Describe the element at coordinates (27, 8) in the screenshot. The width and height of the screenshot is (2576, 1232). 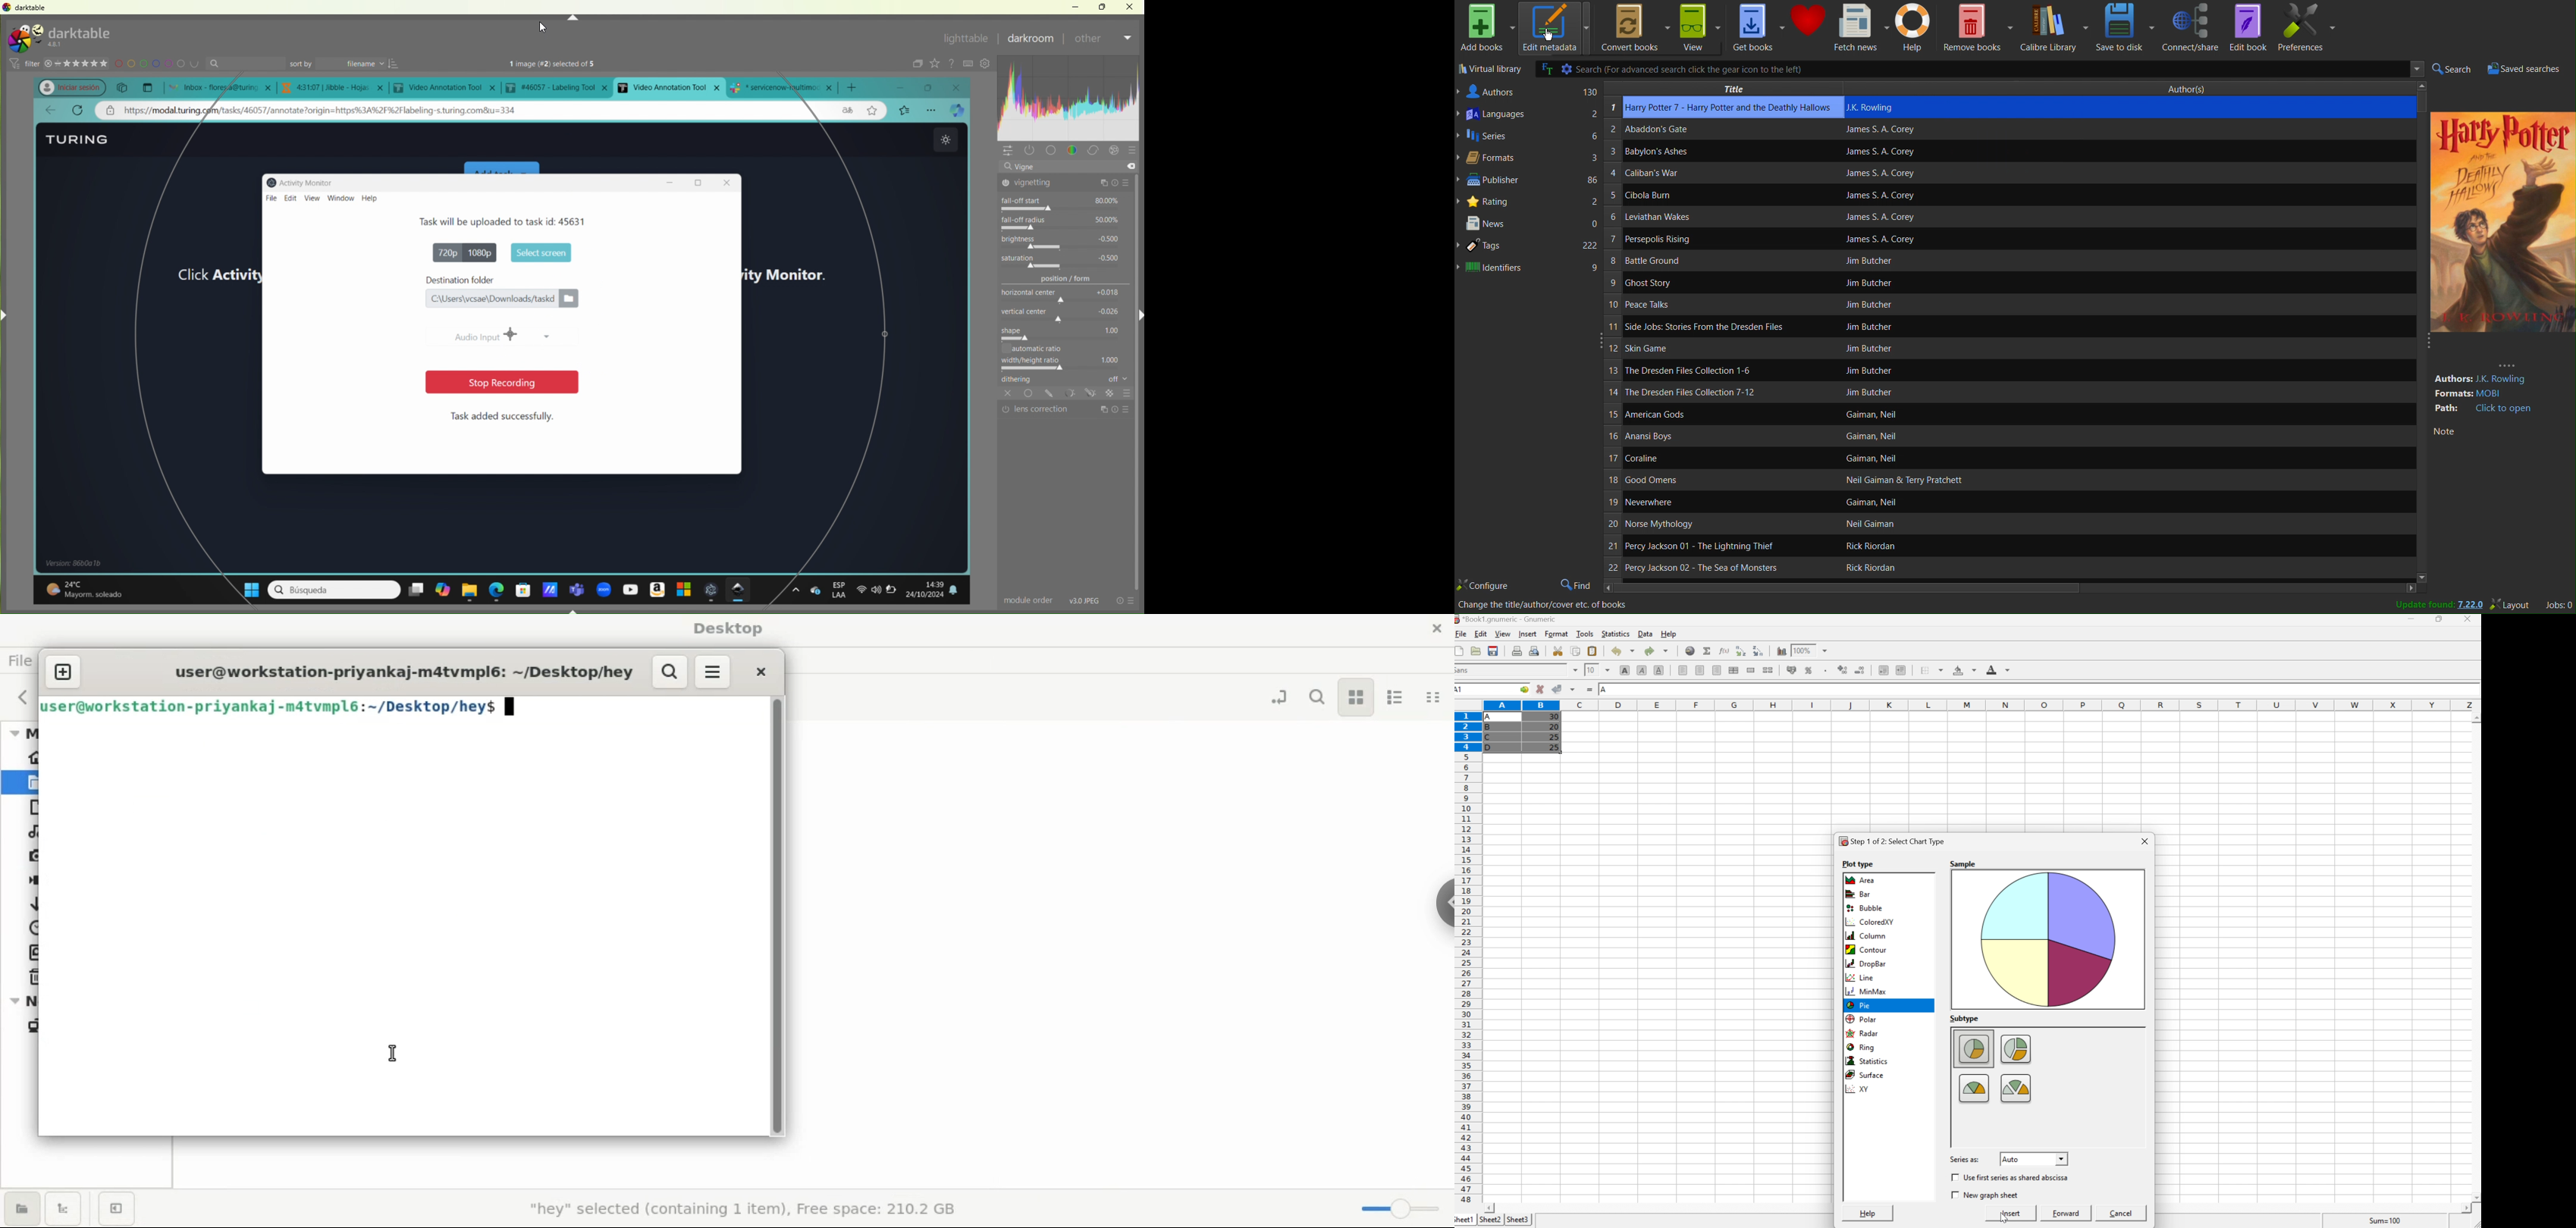
I see `darktable` at that location.